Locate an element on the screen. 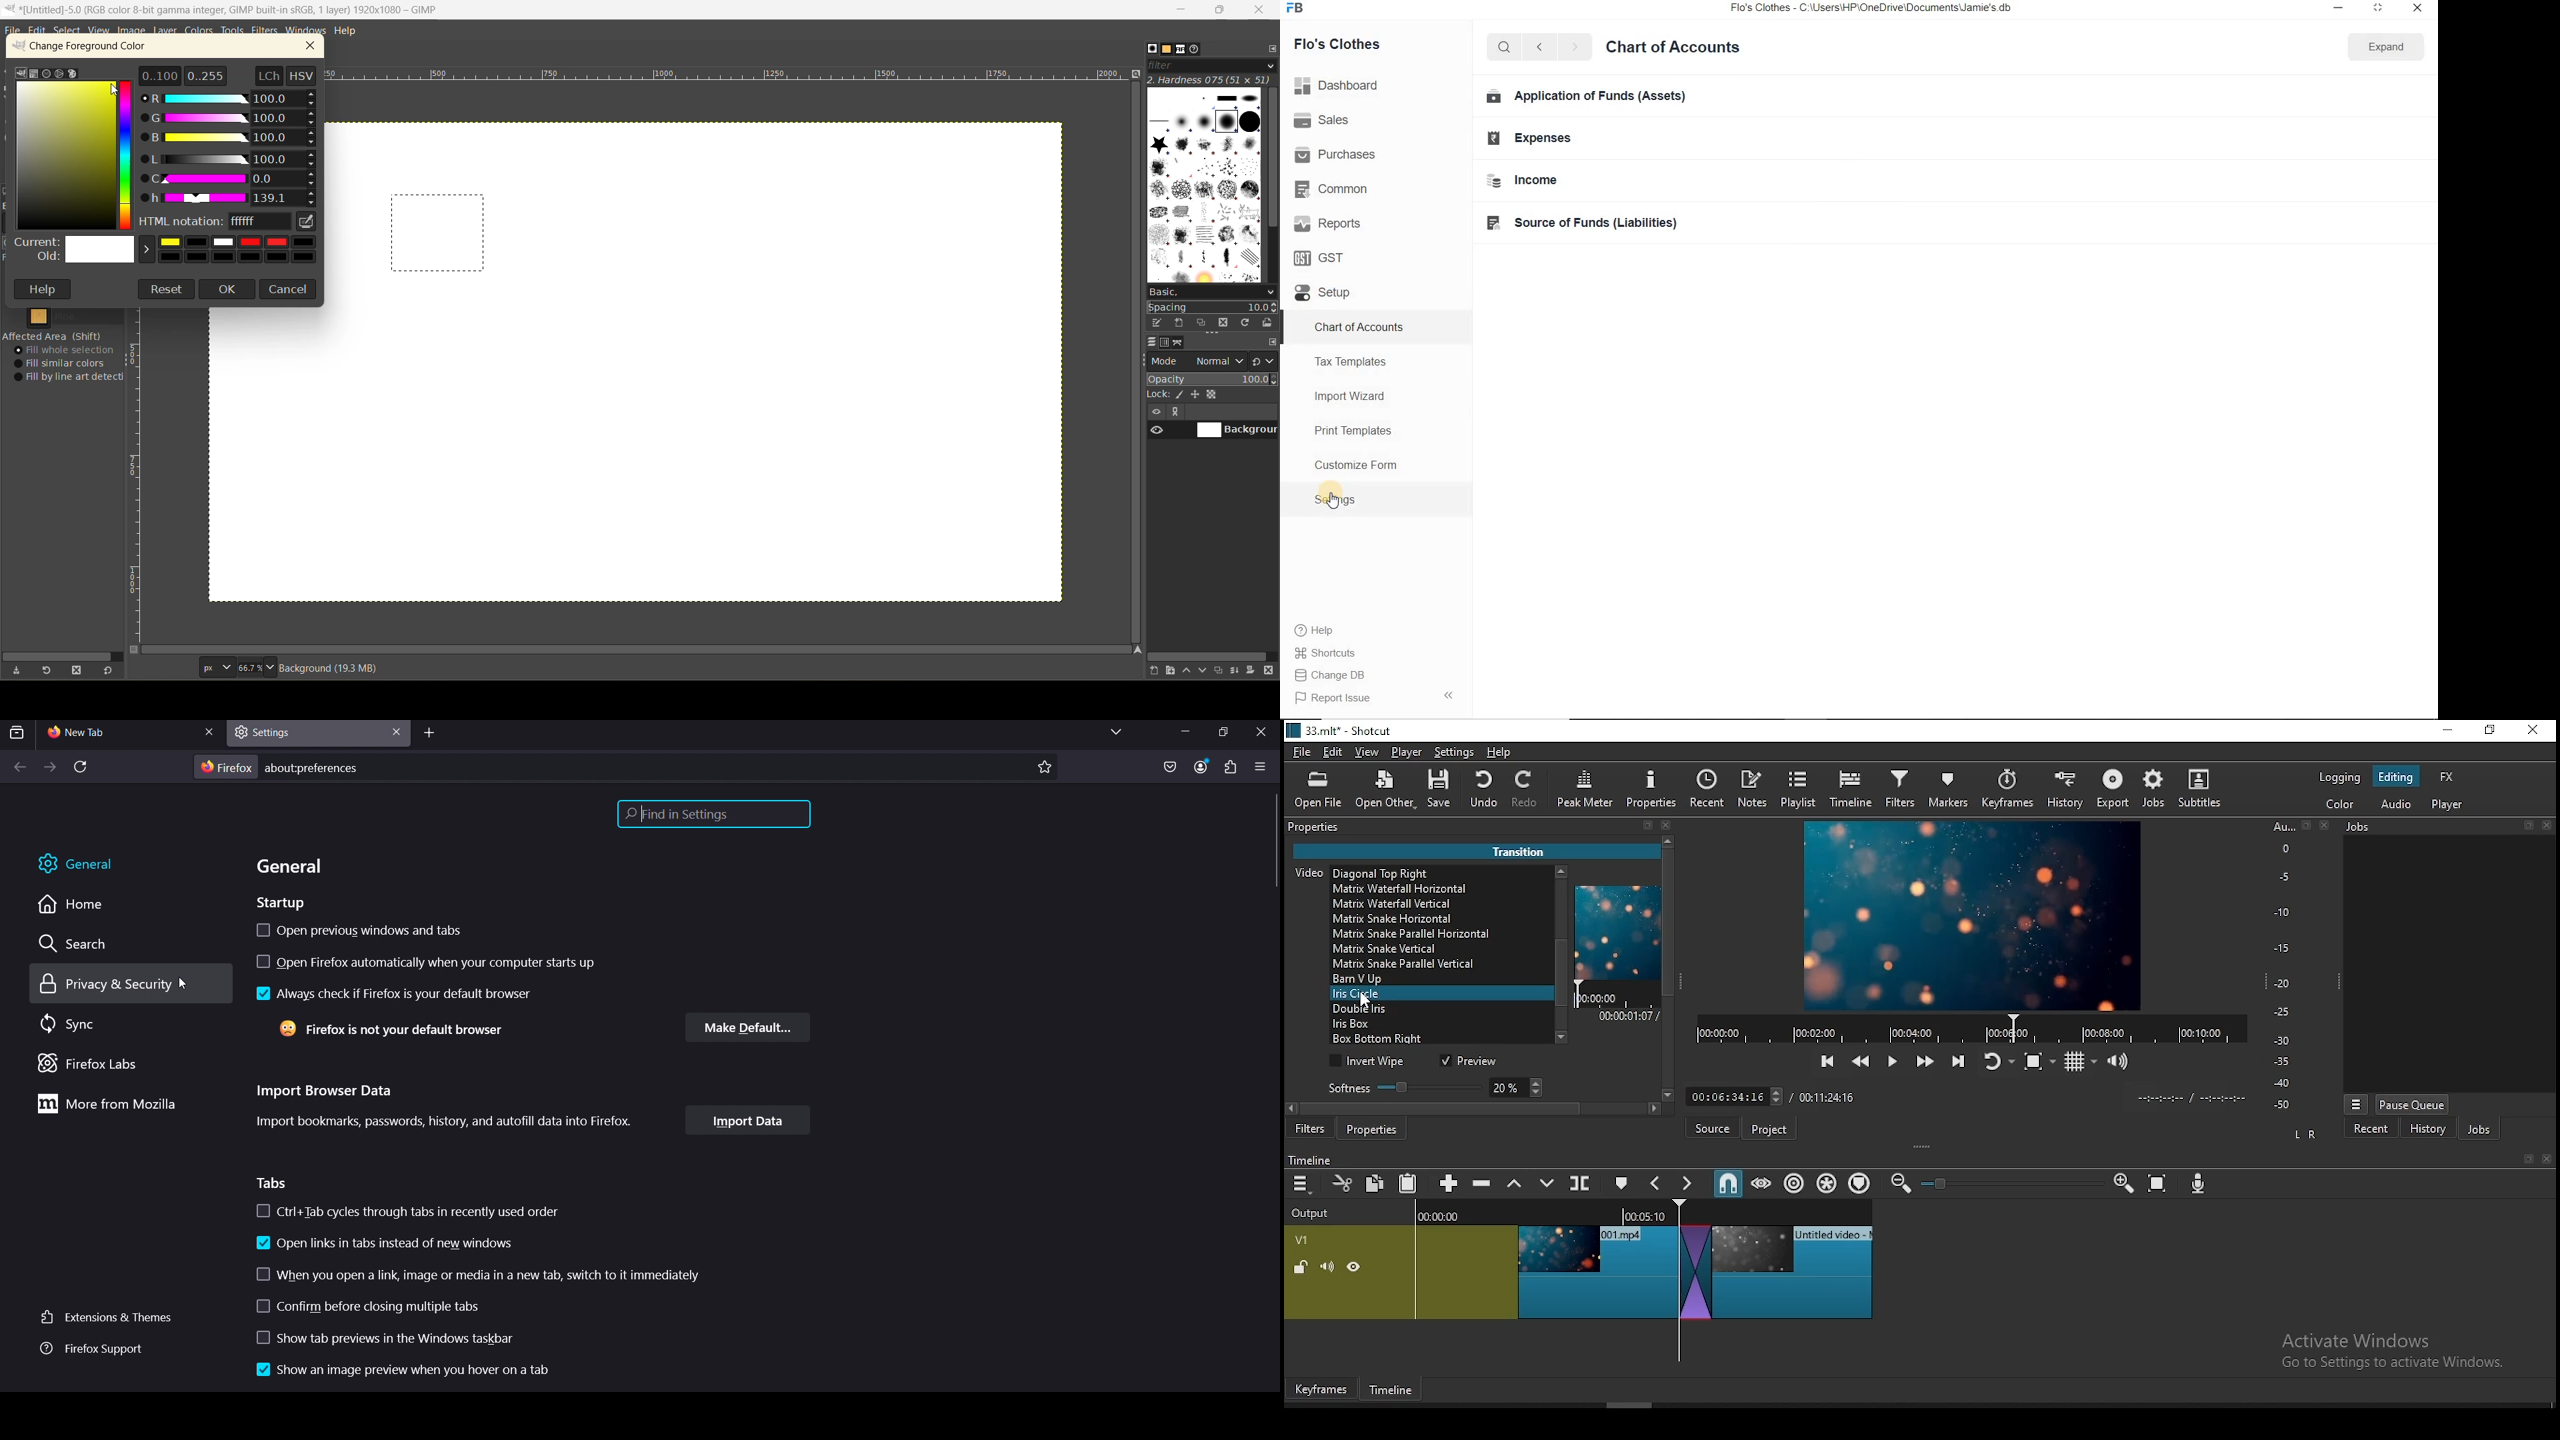 This screenshot has width=2576, height=1456. Common is located at coordinates (1334, 190).